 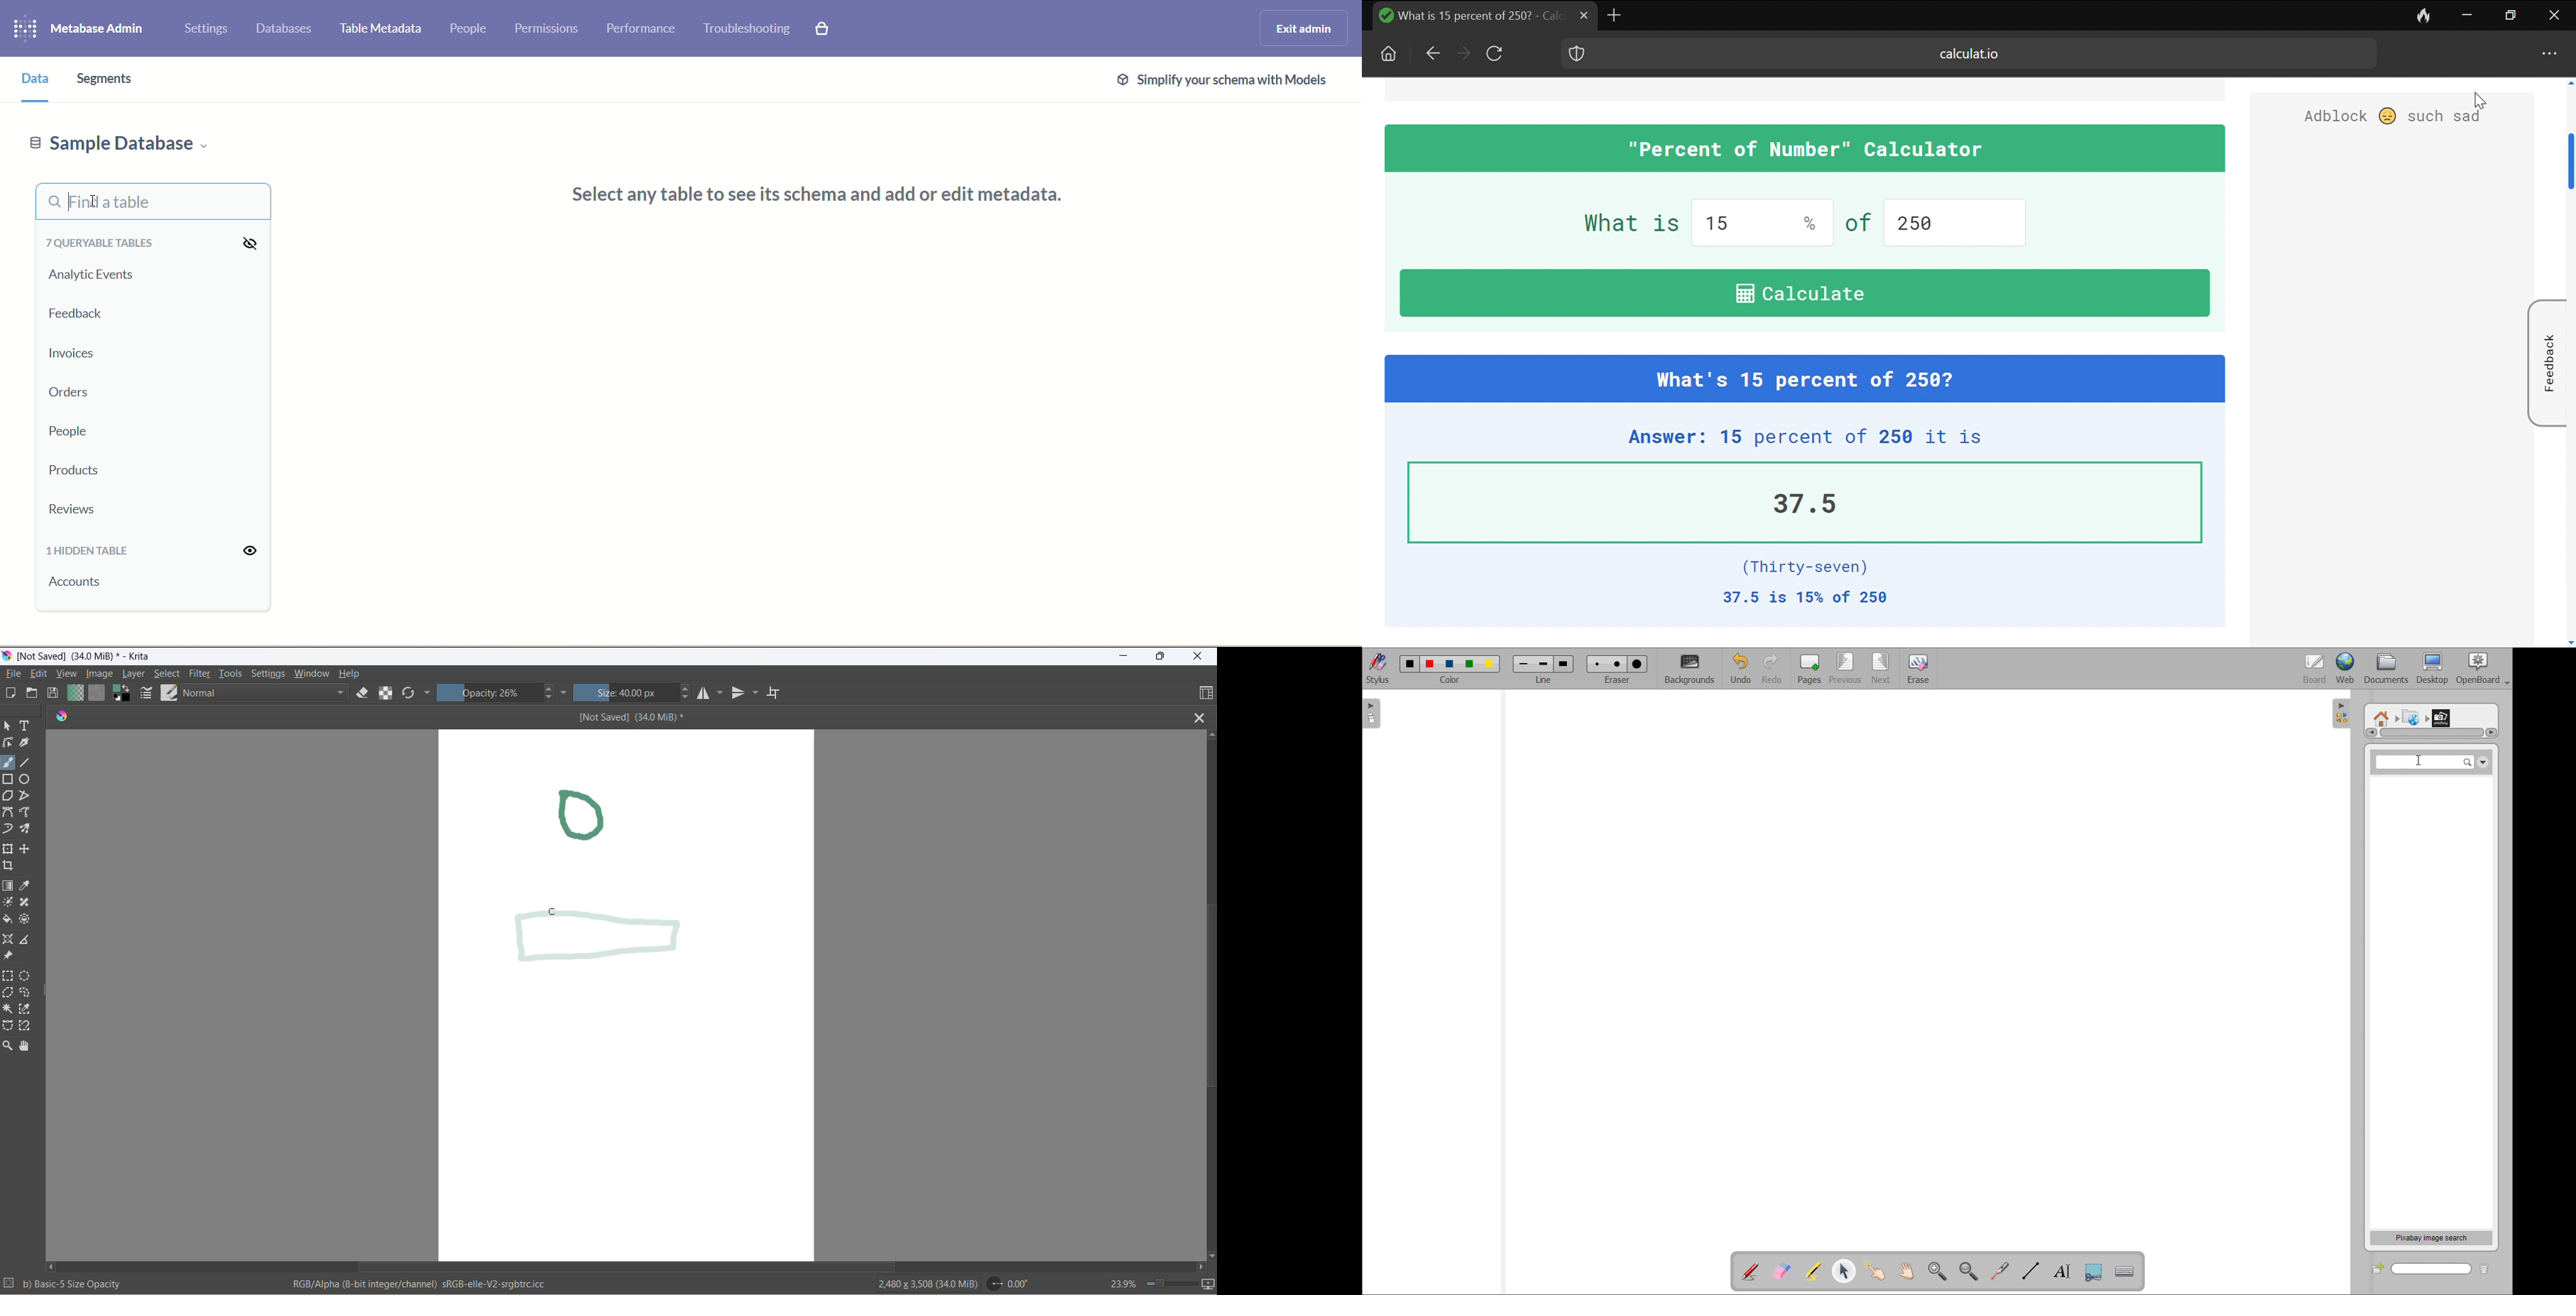 What do you see at coordinates (1763, 223) in the screenshot?
I see `input percentage value, current input 15` at bounding box center [1763, 223].